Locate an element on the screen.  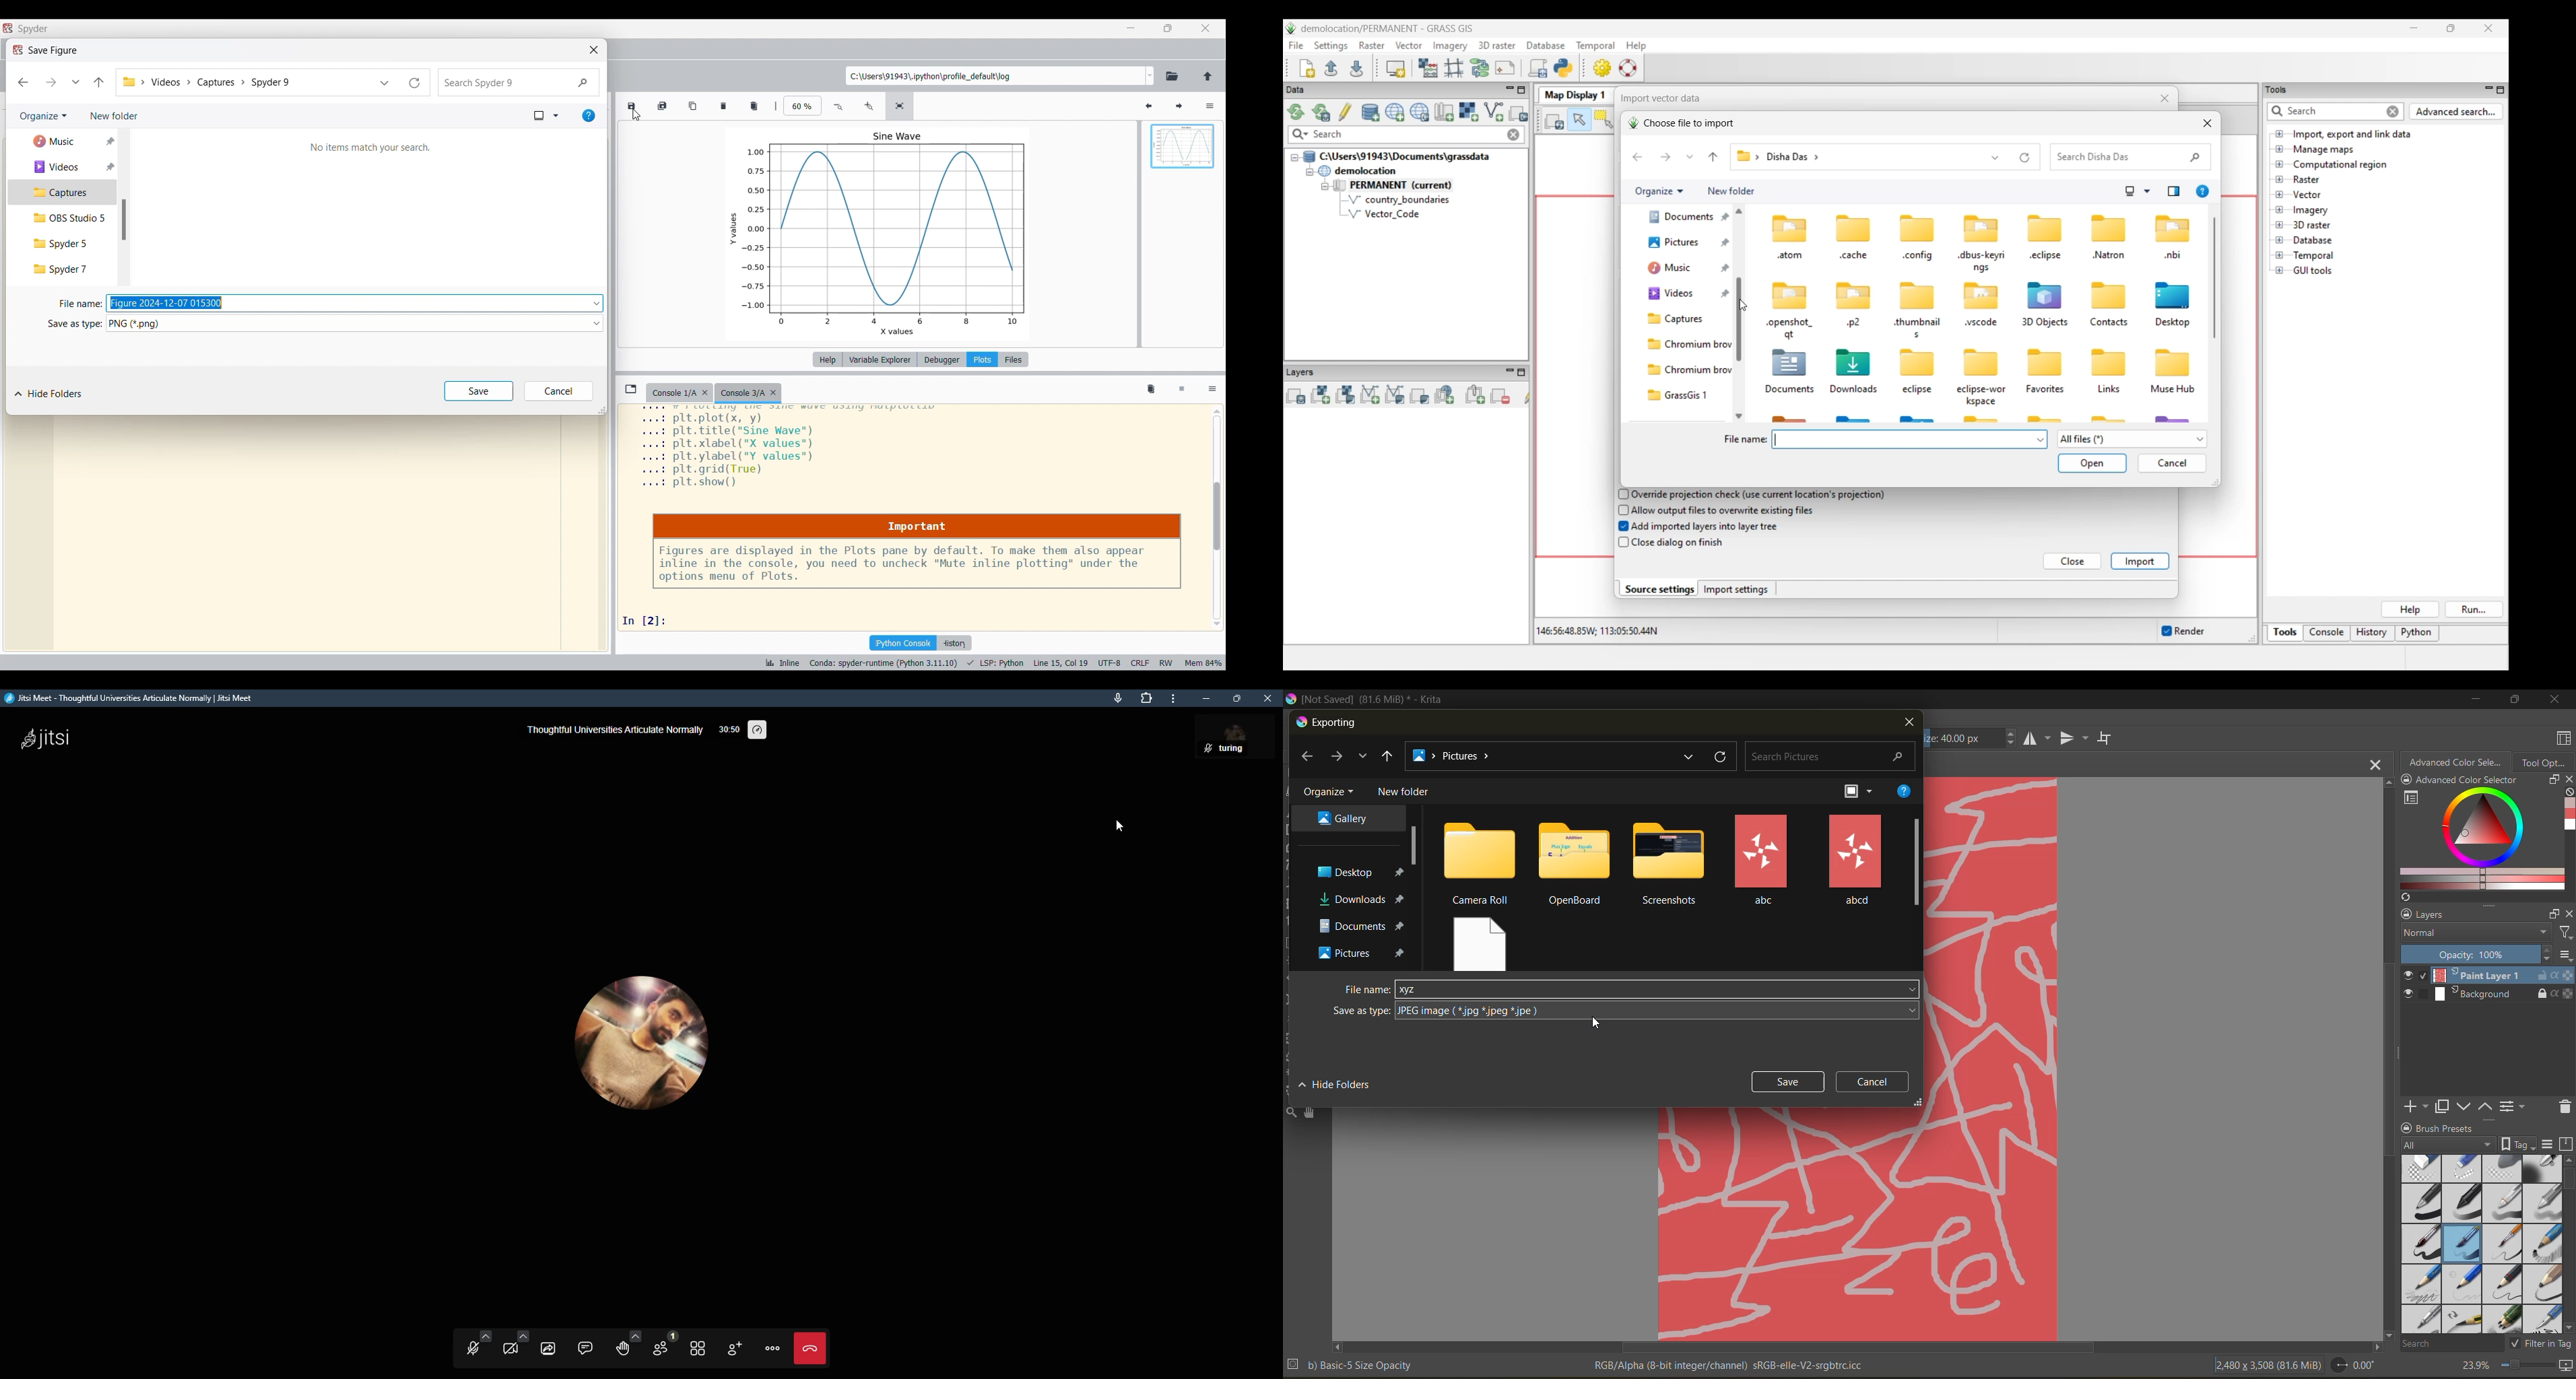
Advanced color selector is located at coordinates (2466, 781).